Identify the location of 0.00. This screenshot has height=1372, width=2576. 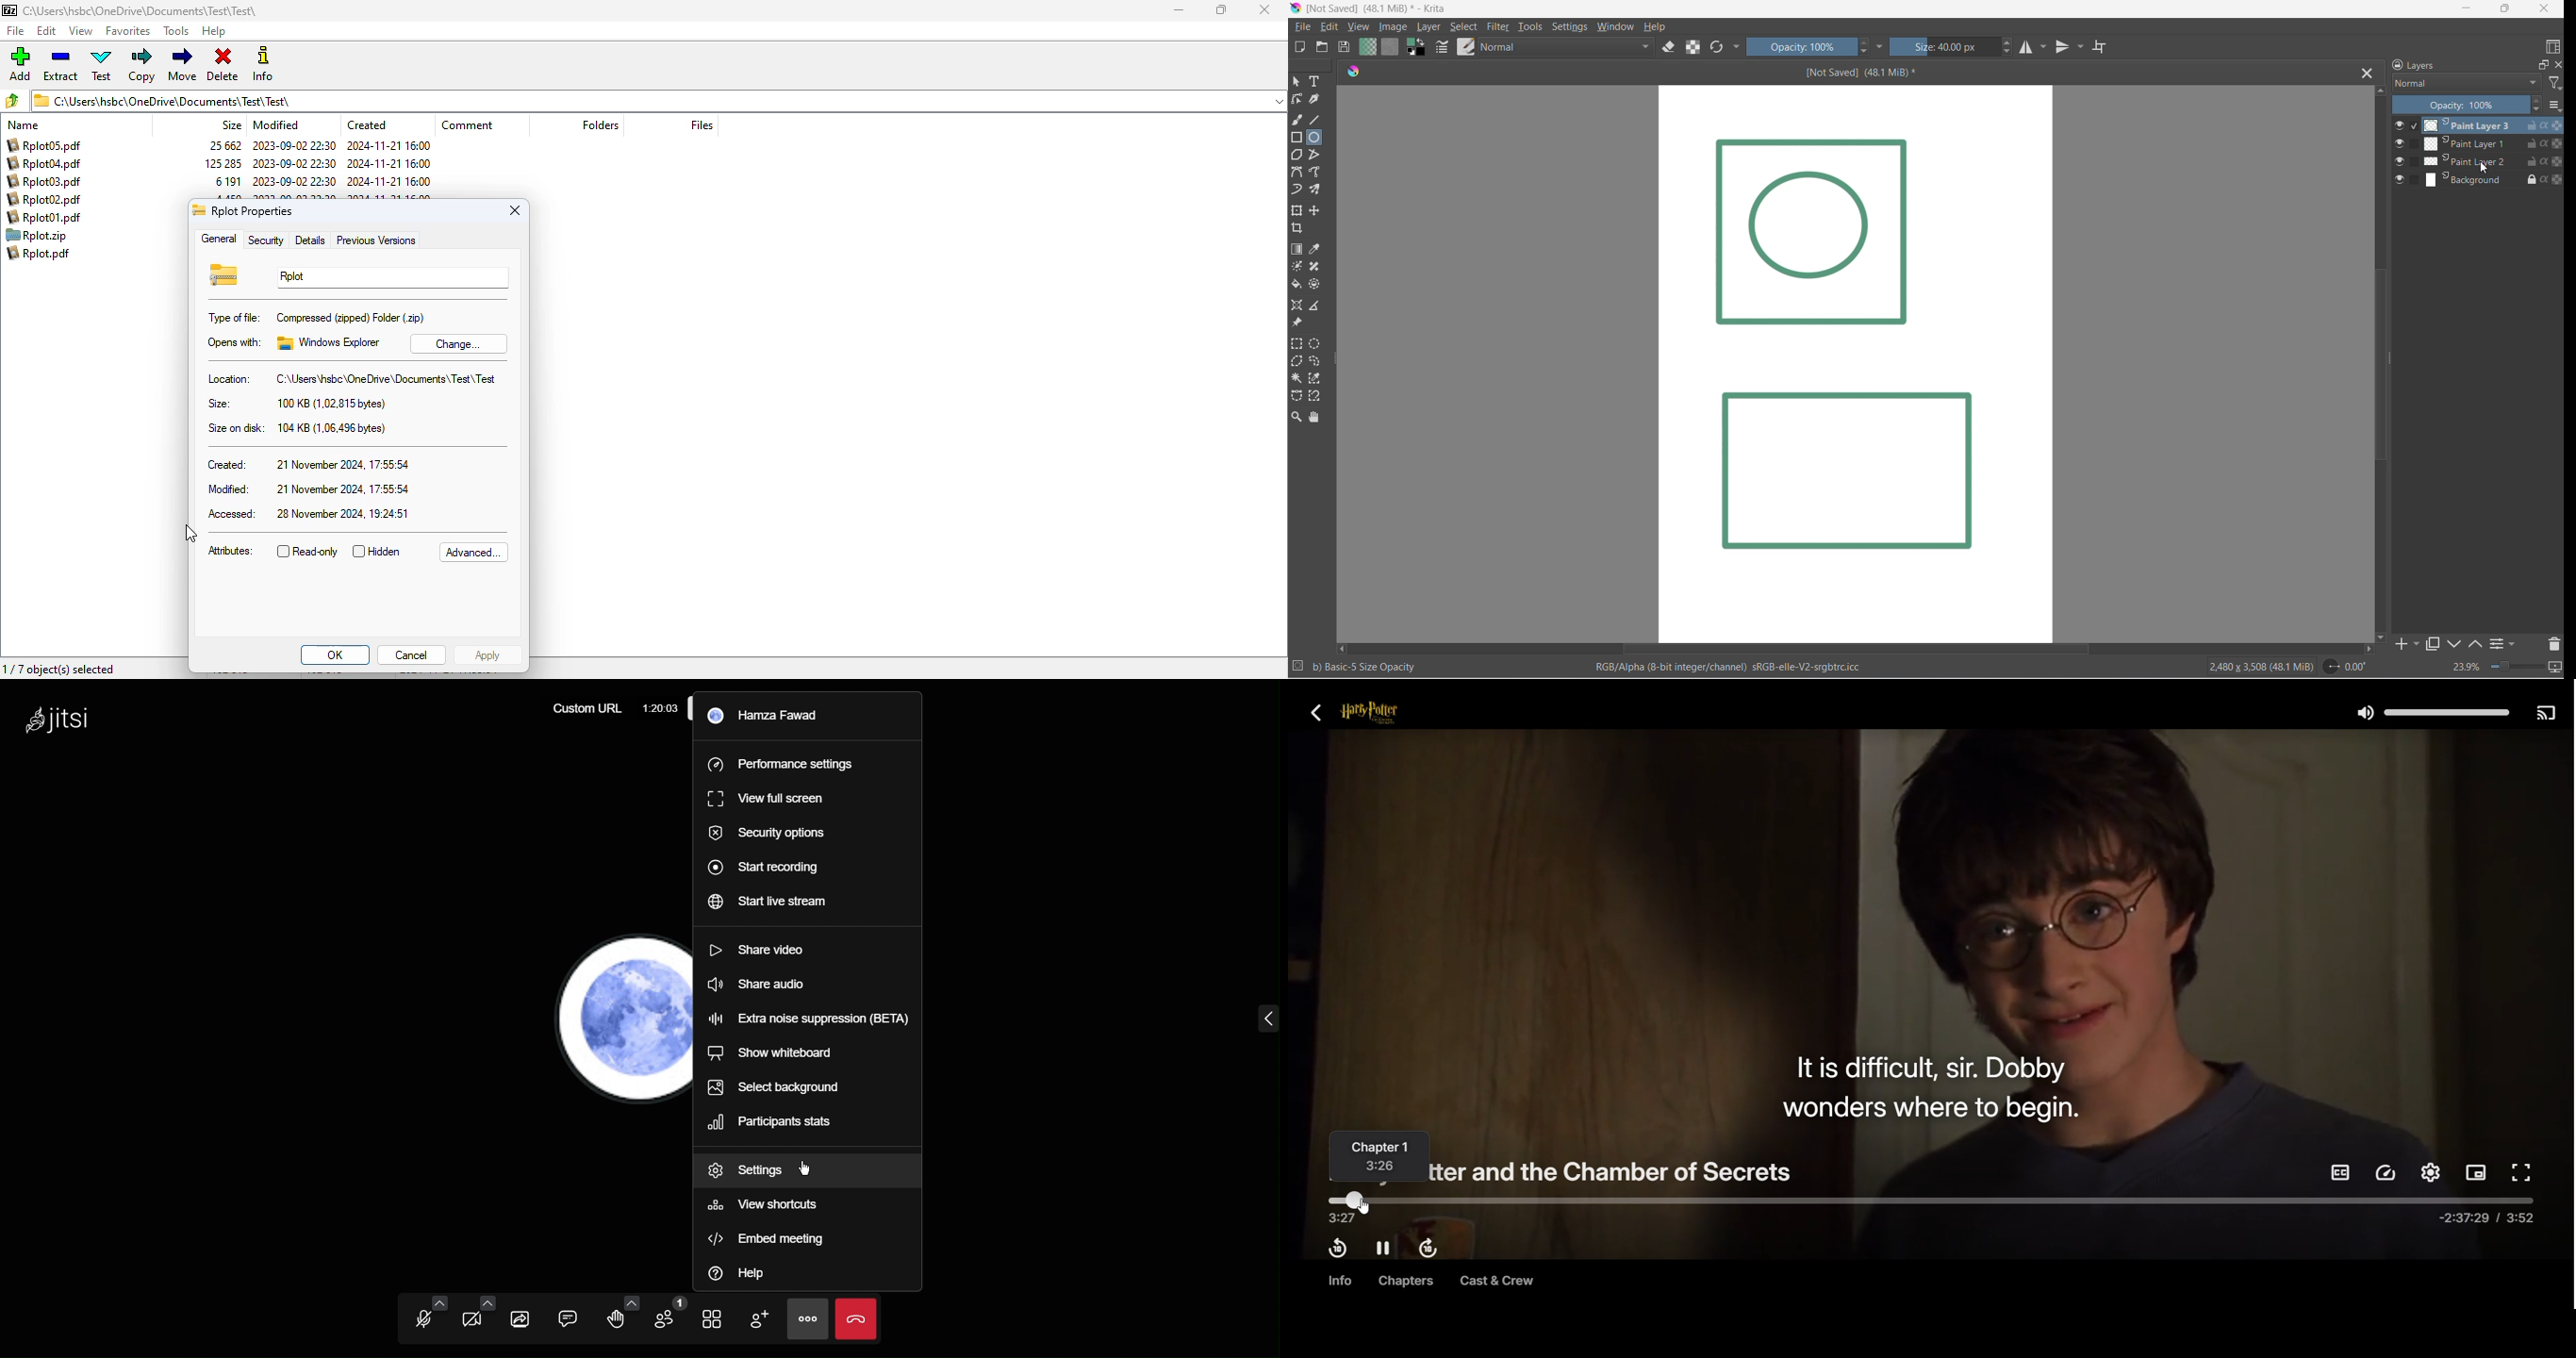
(2345, 668).